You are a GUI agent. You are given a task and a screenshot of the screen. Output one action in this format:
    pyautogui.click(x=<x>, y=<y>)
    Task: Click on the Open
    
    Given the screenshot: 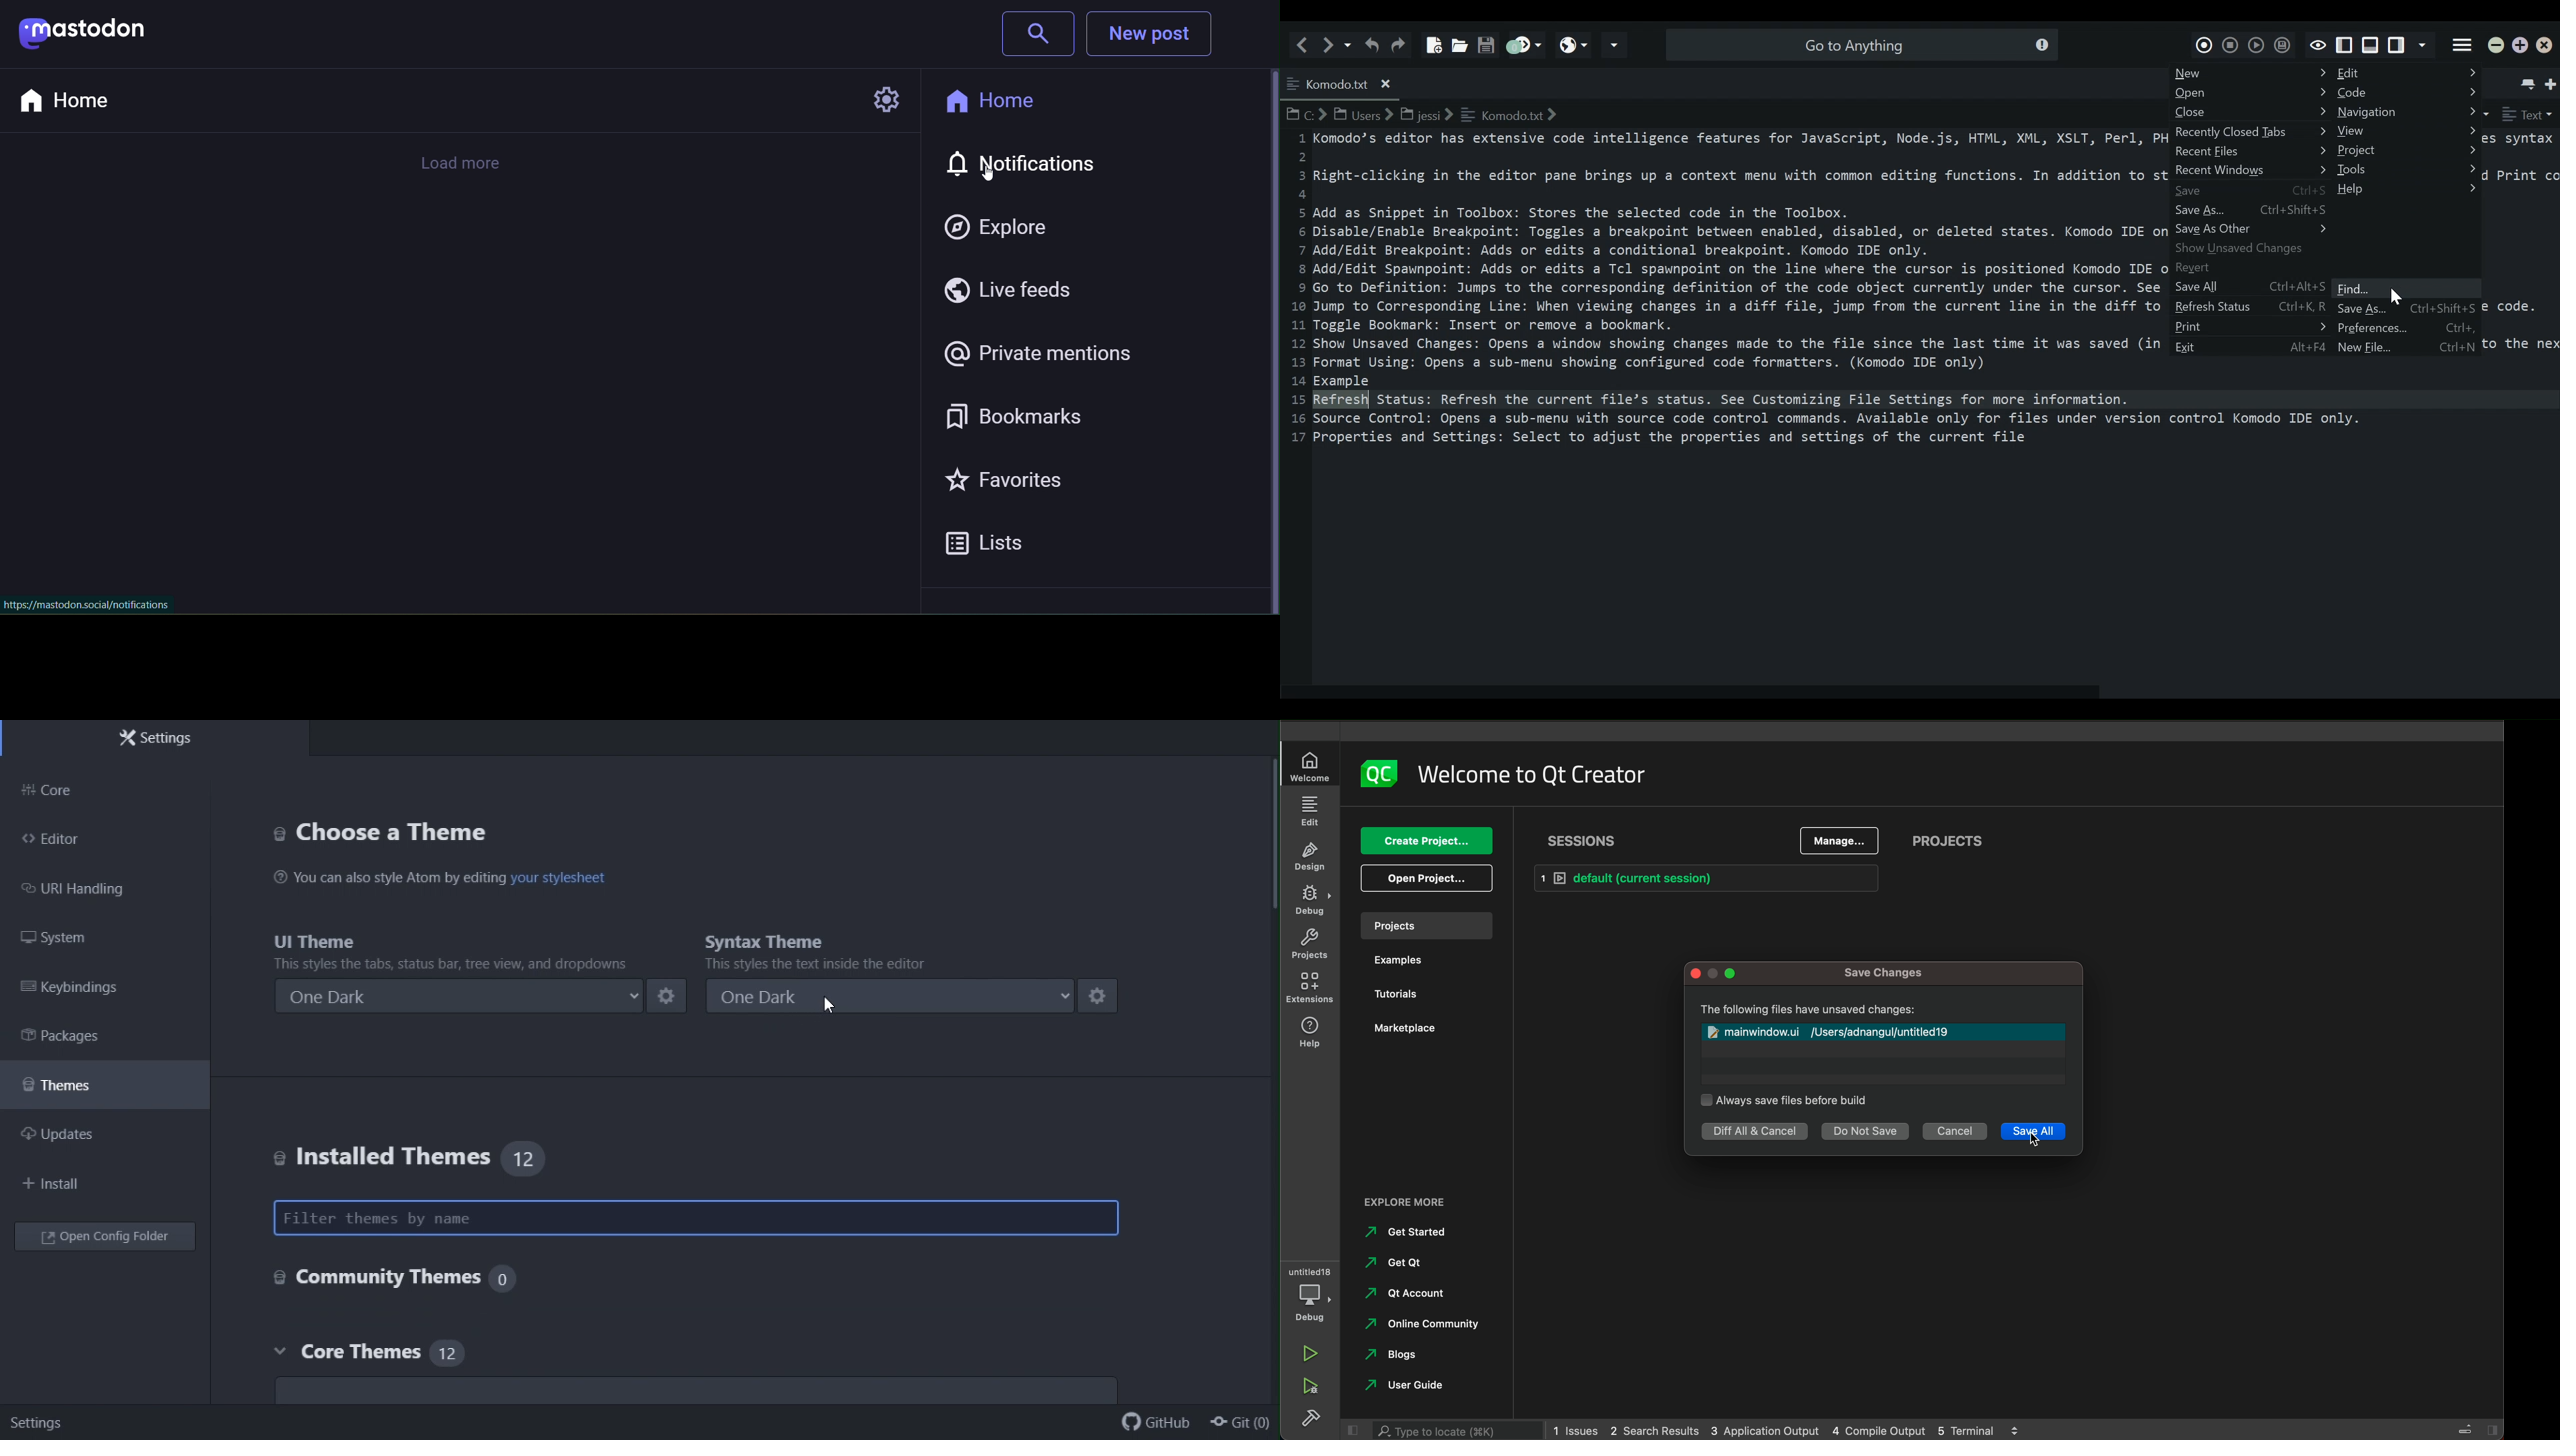 What is the action you would take?
    pyautogui.click(x=2251, y=93)
    